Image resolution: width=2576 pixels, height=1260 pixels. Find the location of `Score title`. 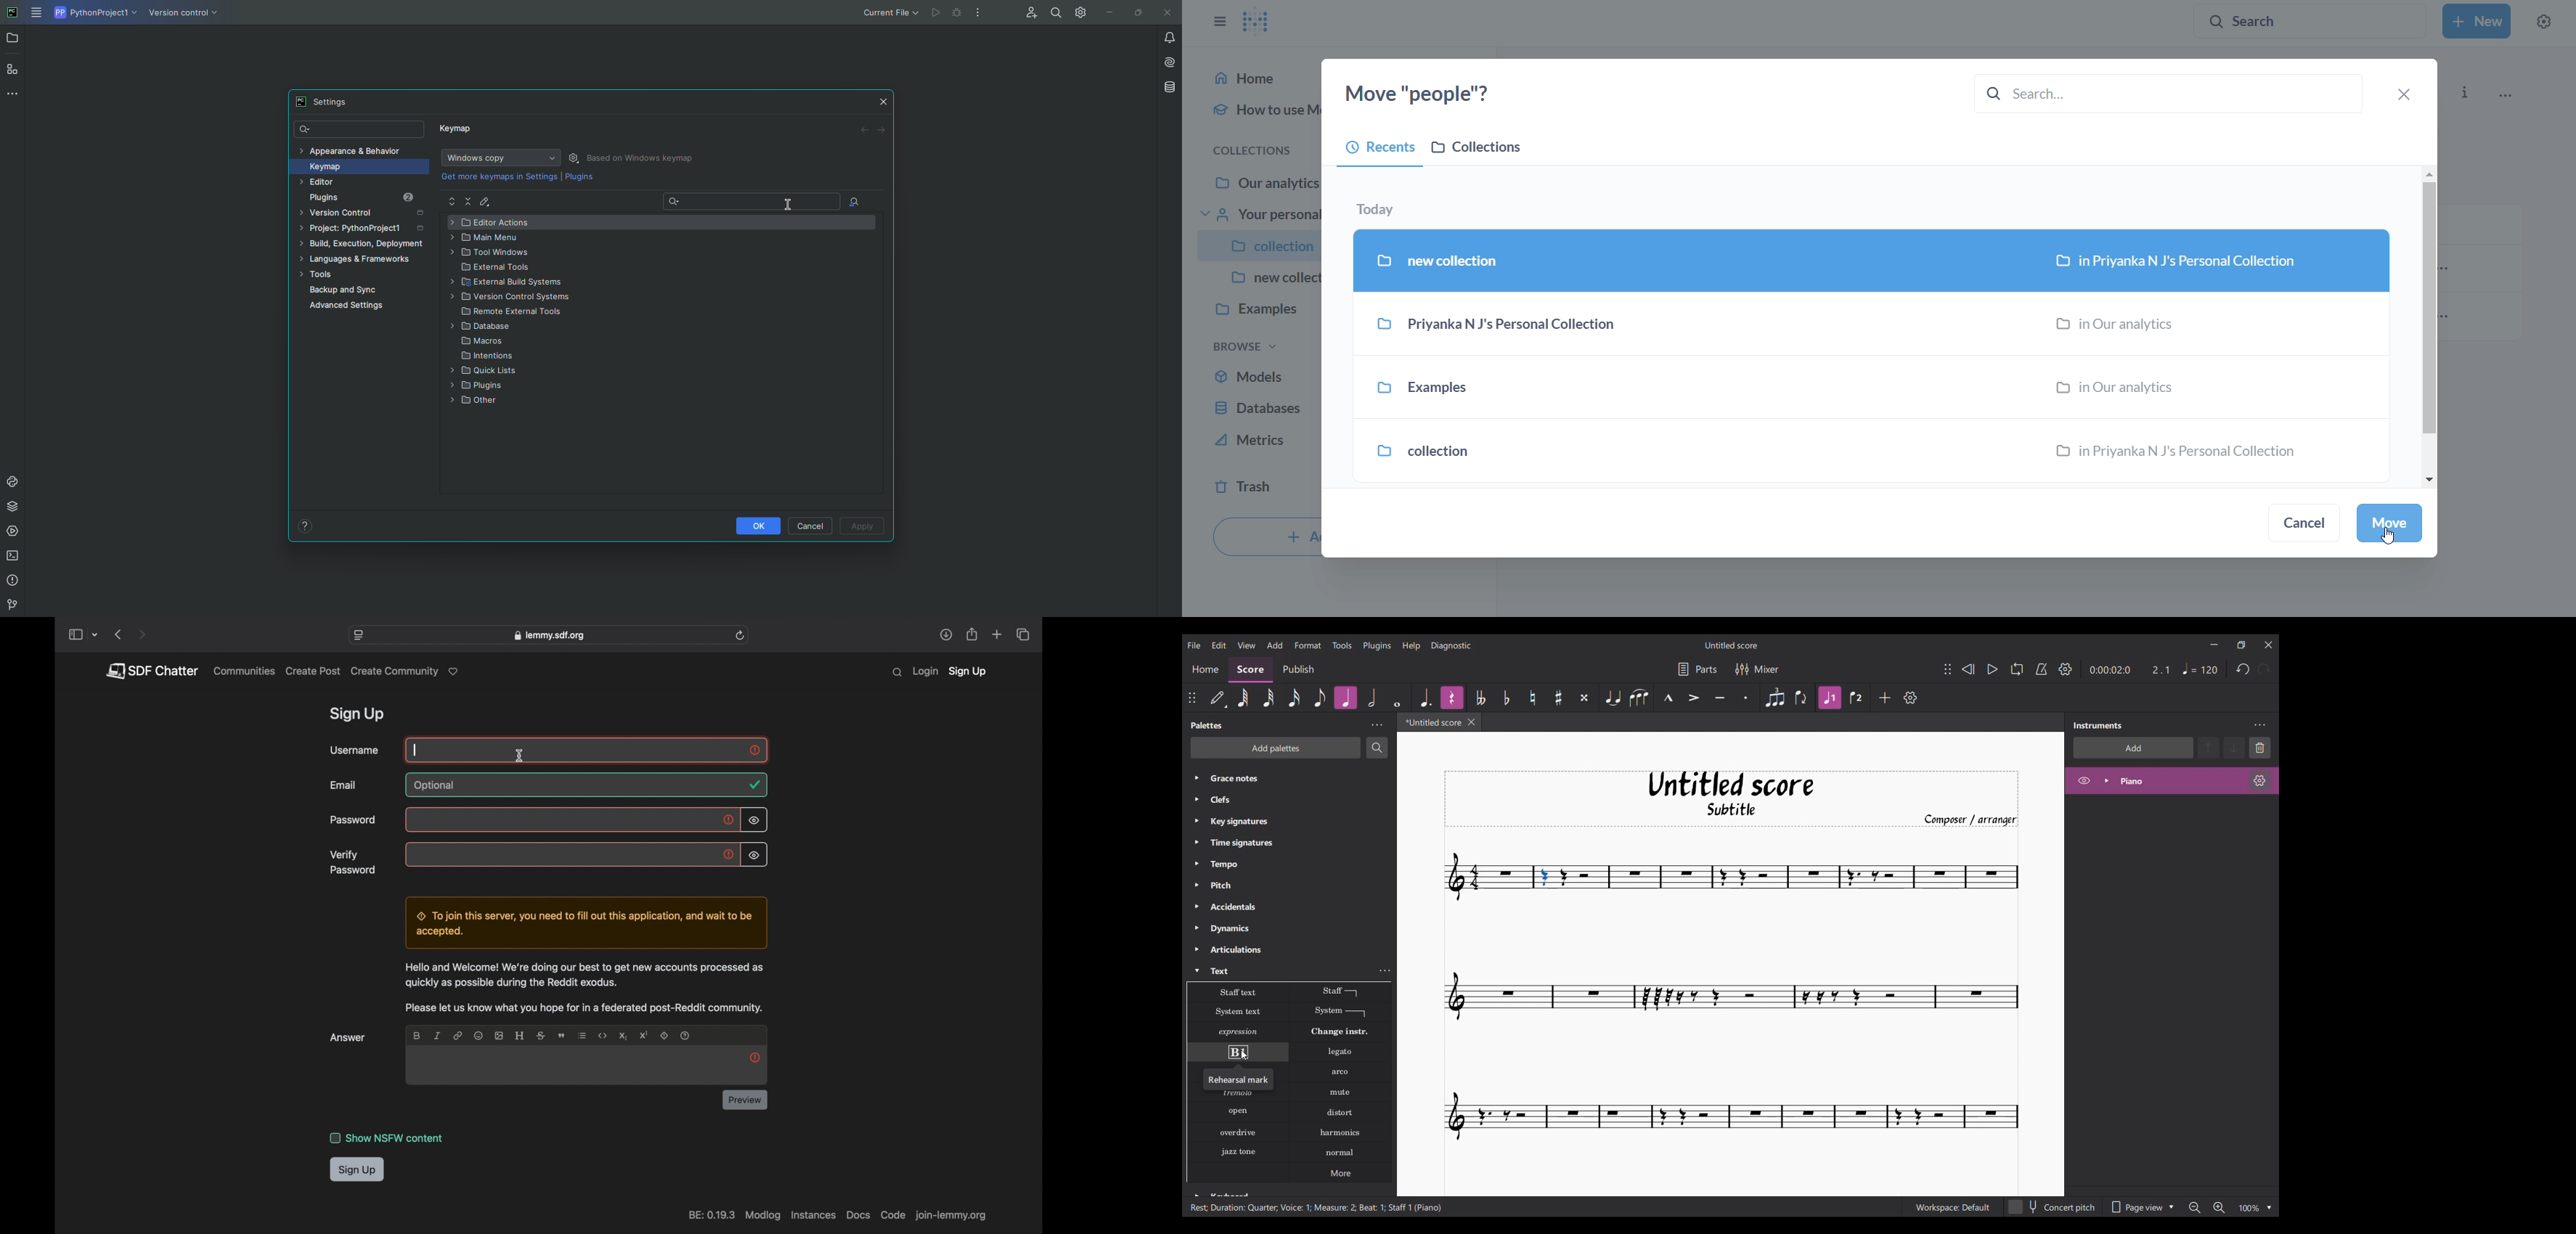

Score title is located at coordinates (1730, 644).